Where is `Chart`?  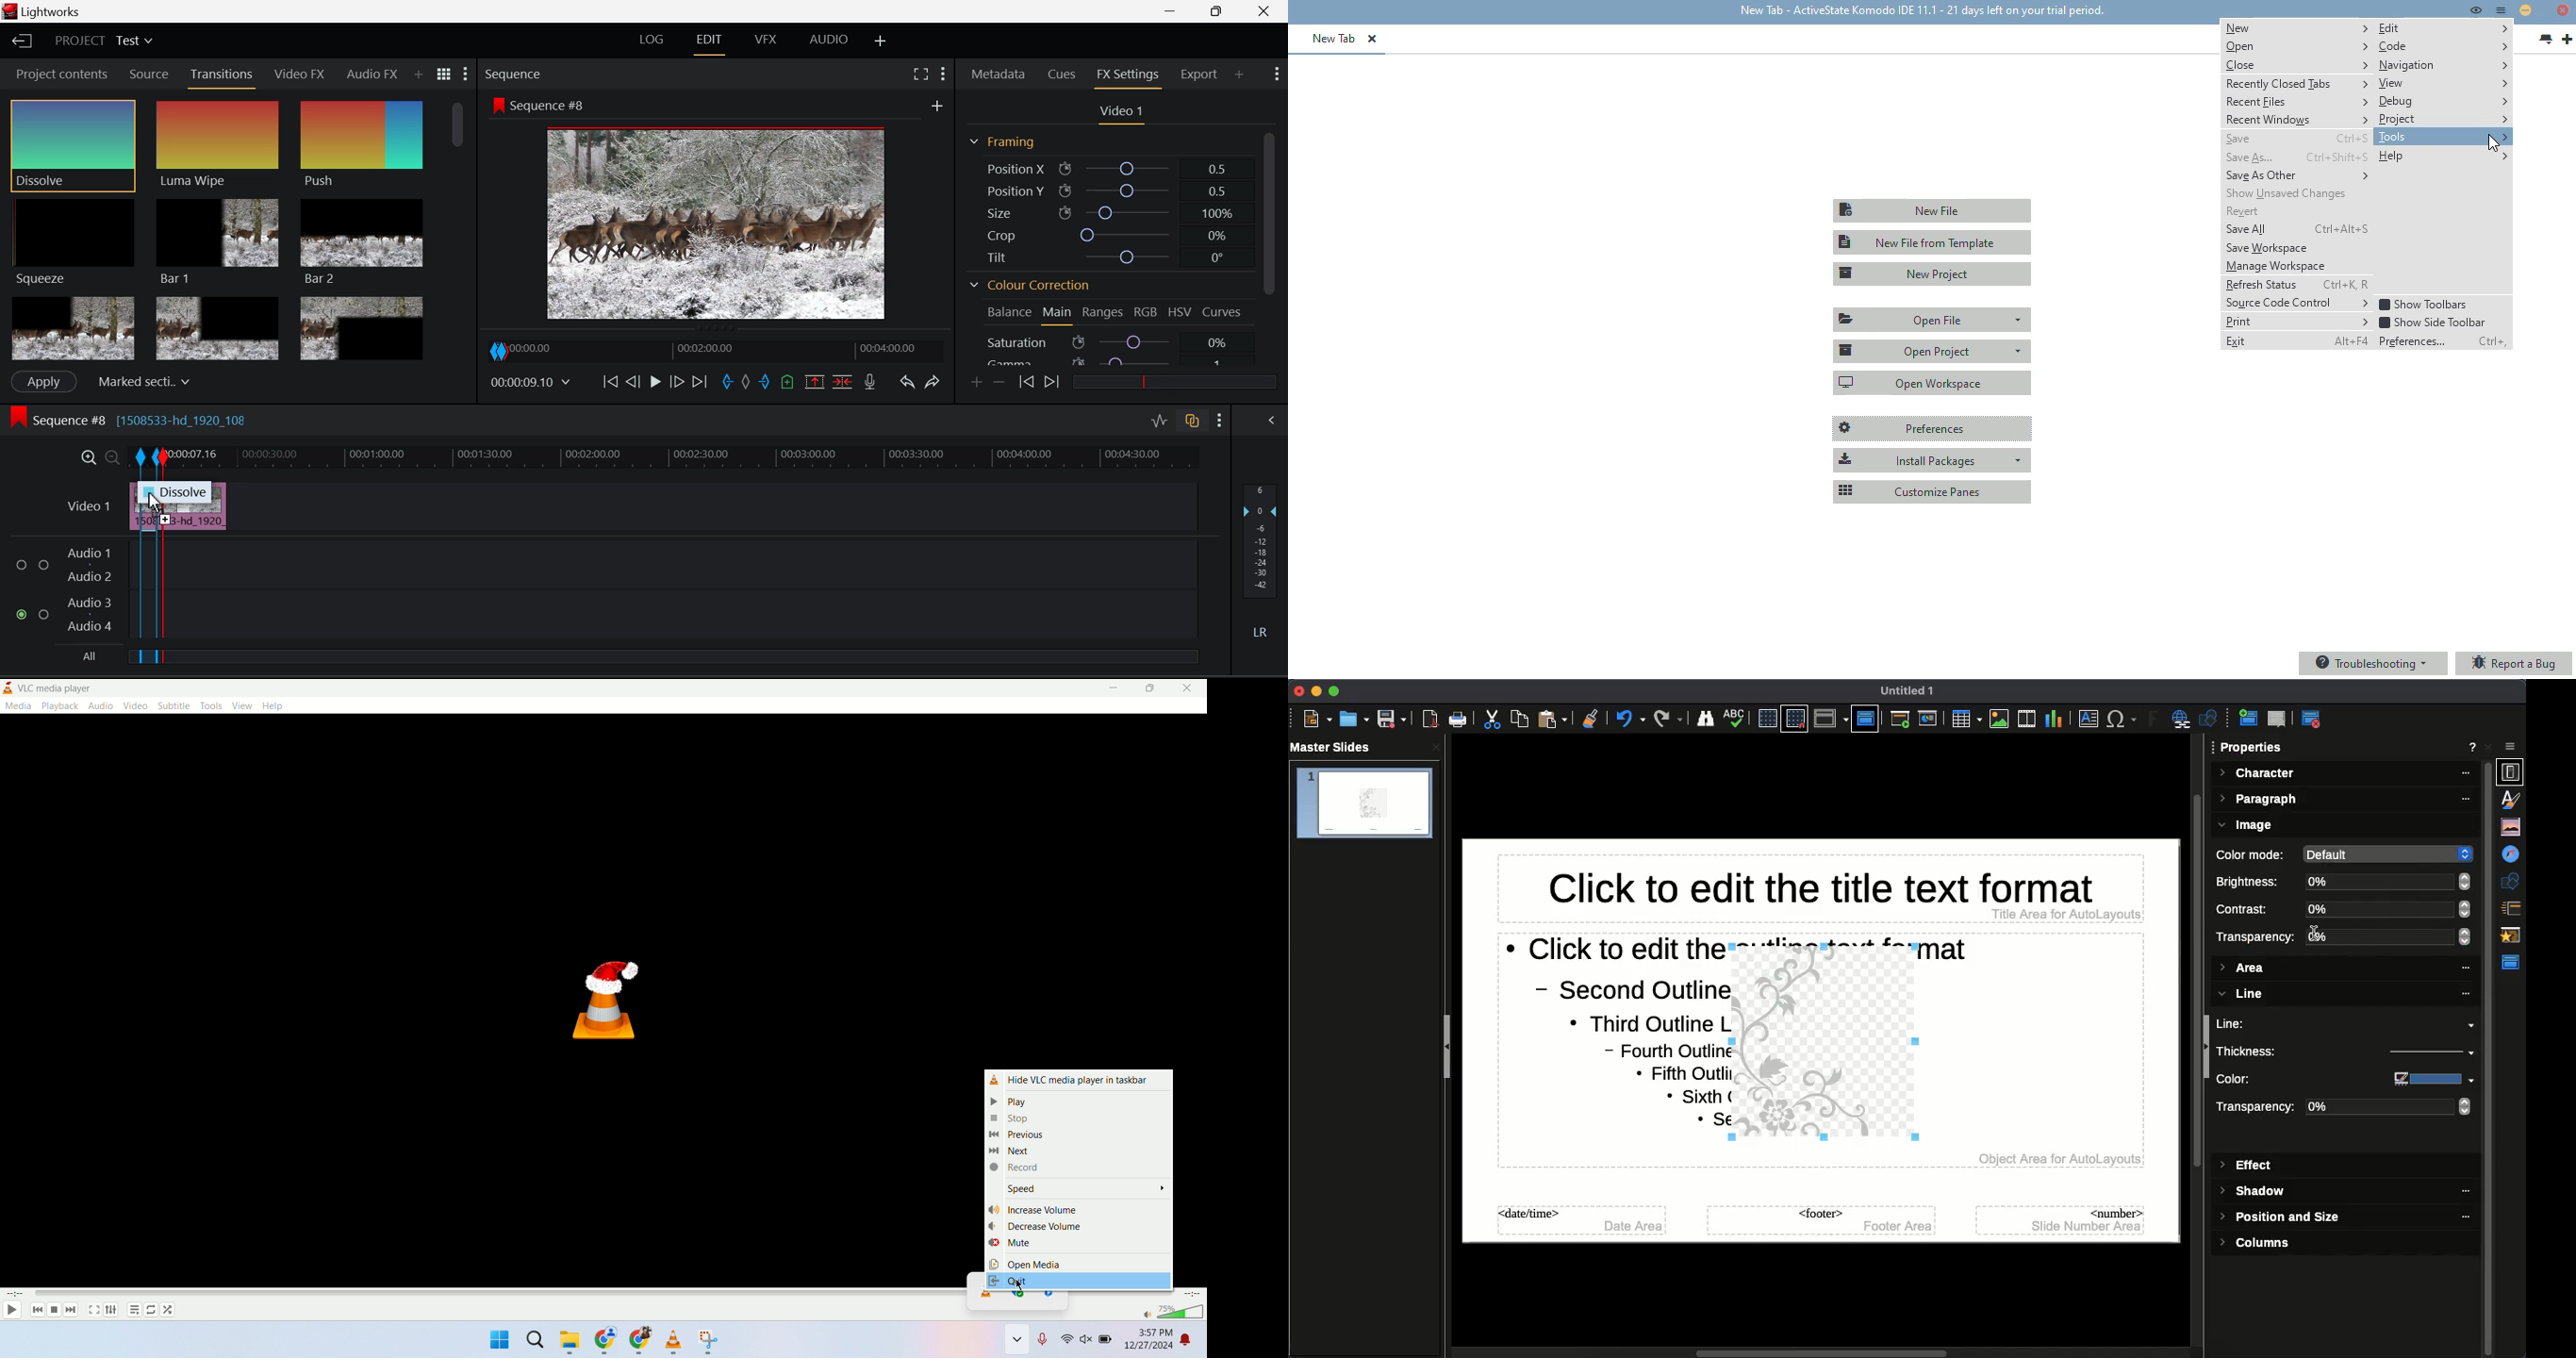
Chart is located at coordinates (2054, 718).